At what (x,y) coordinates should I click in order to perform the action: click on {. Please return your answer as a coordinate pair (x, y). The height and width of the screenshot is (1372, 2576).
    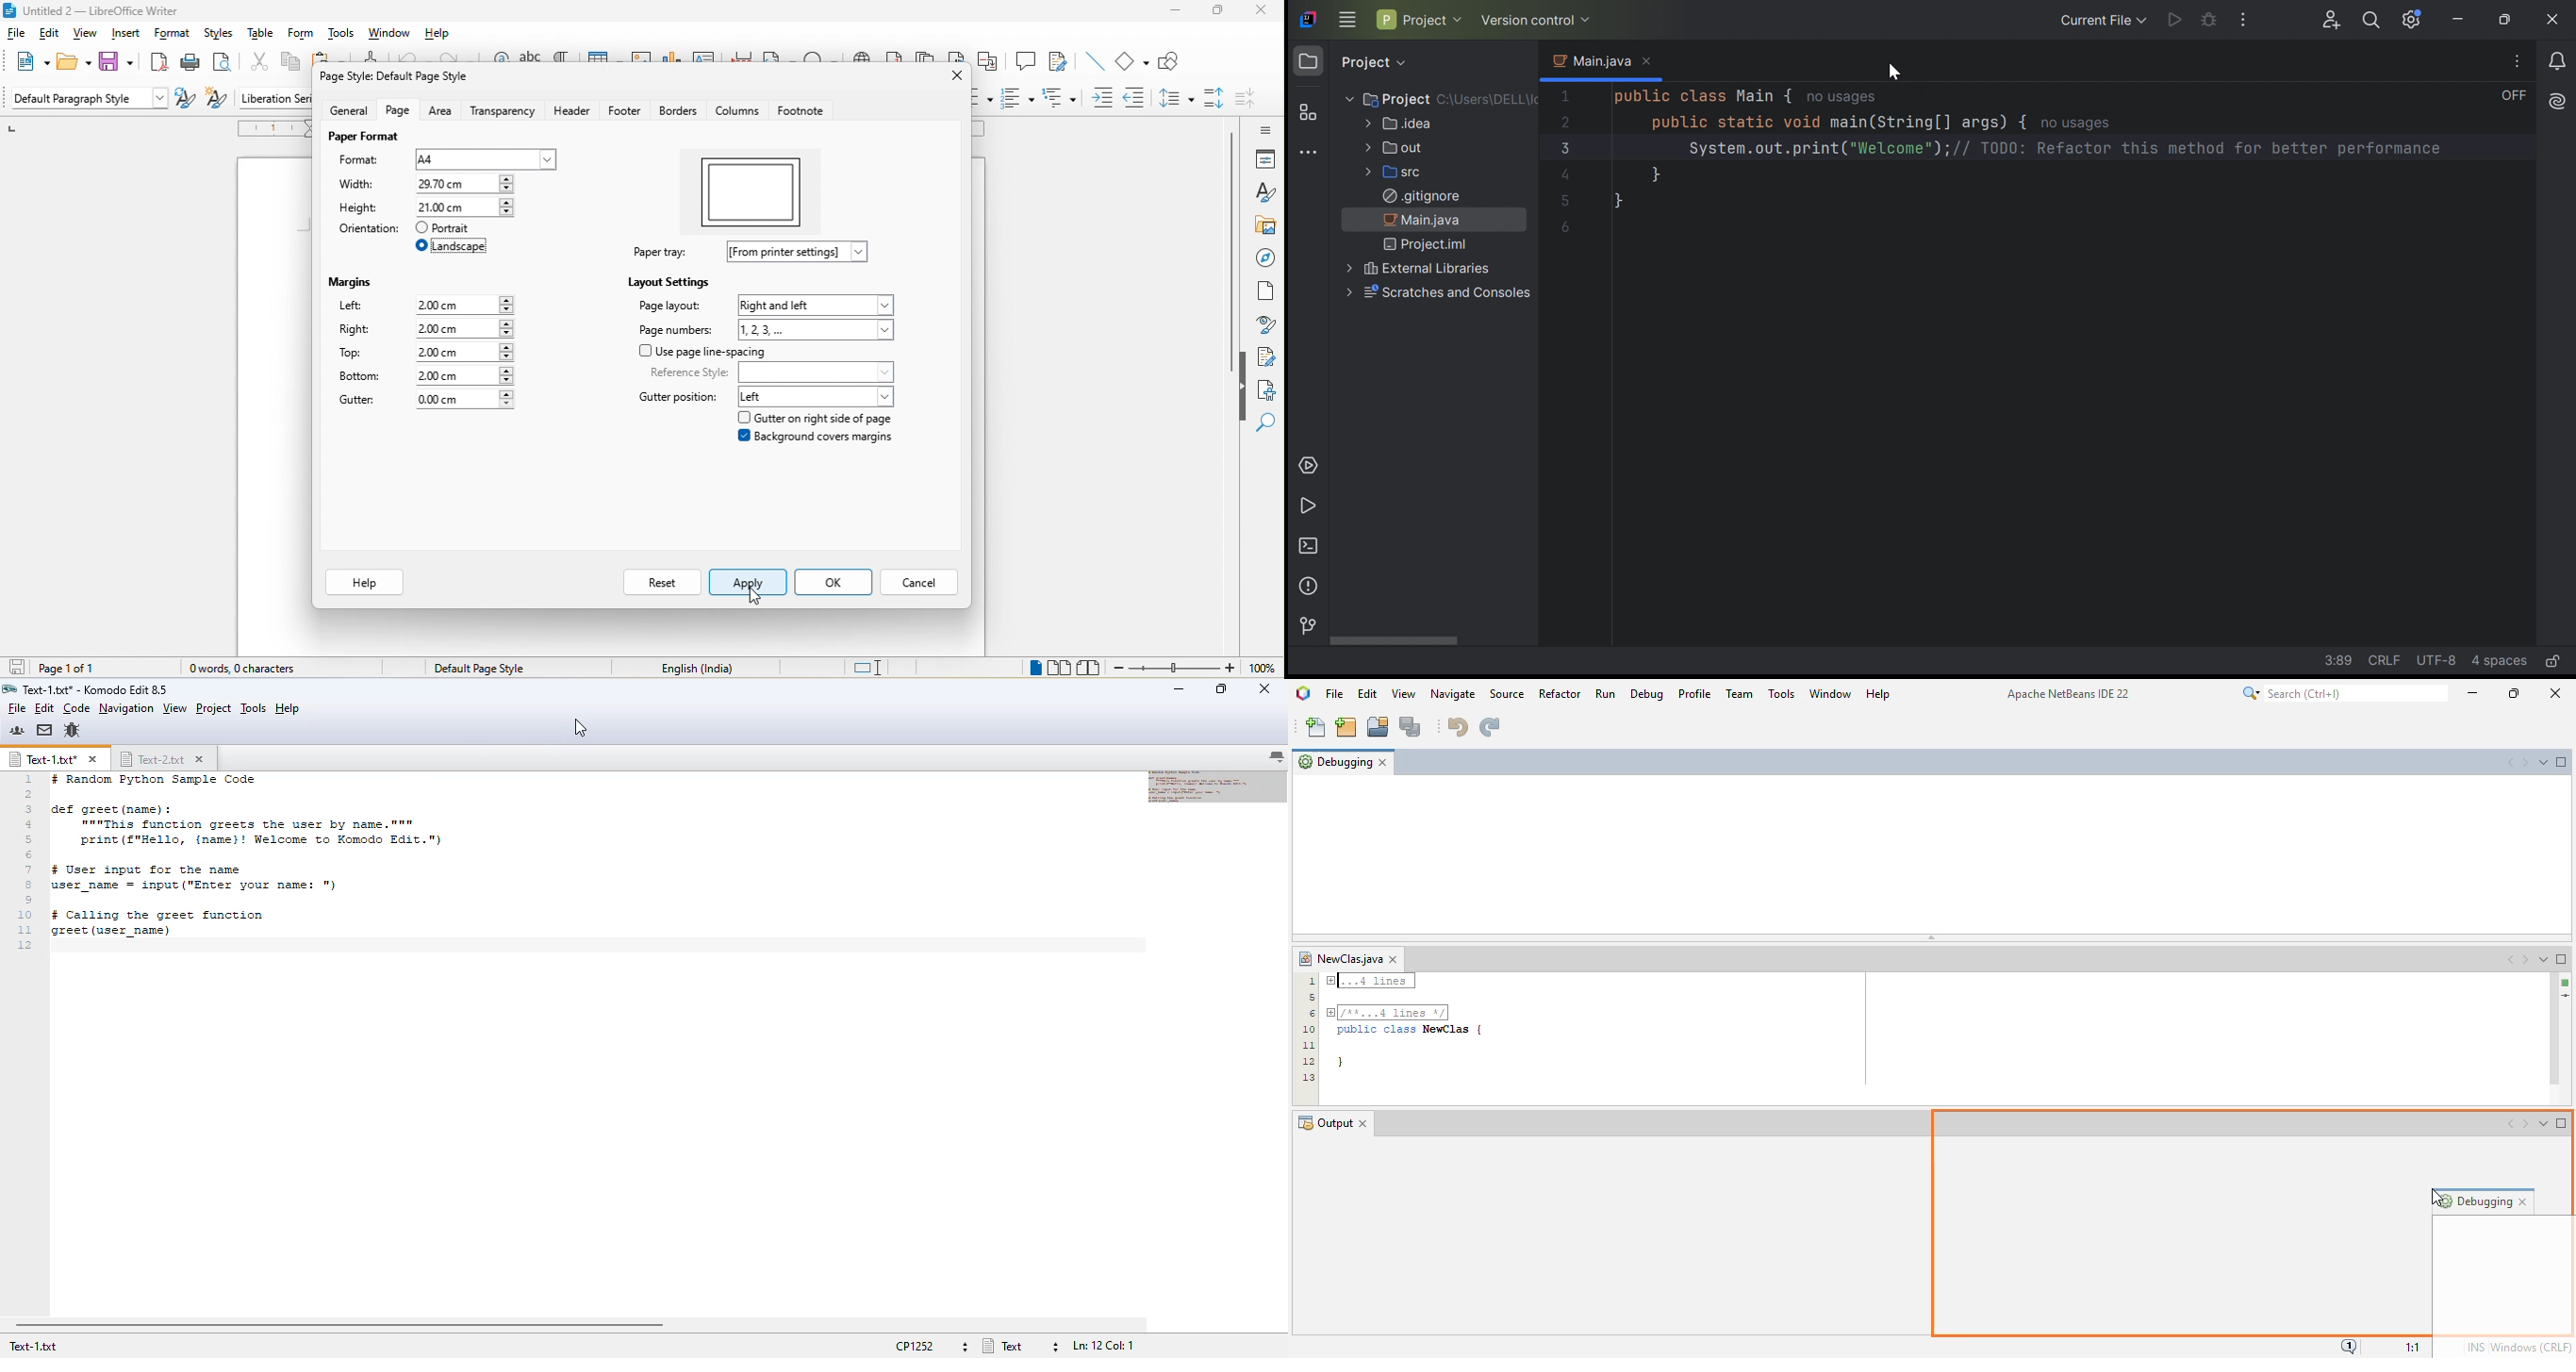
    Looking at the image, I should click on (2025, 123).